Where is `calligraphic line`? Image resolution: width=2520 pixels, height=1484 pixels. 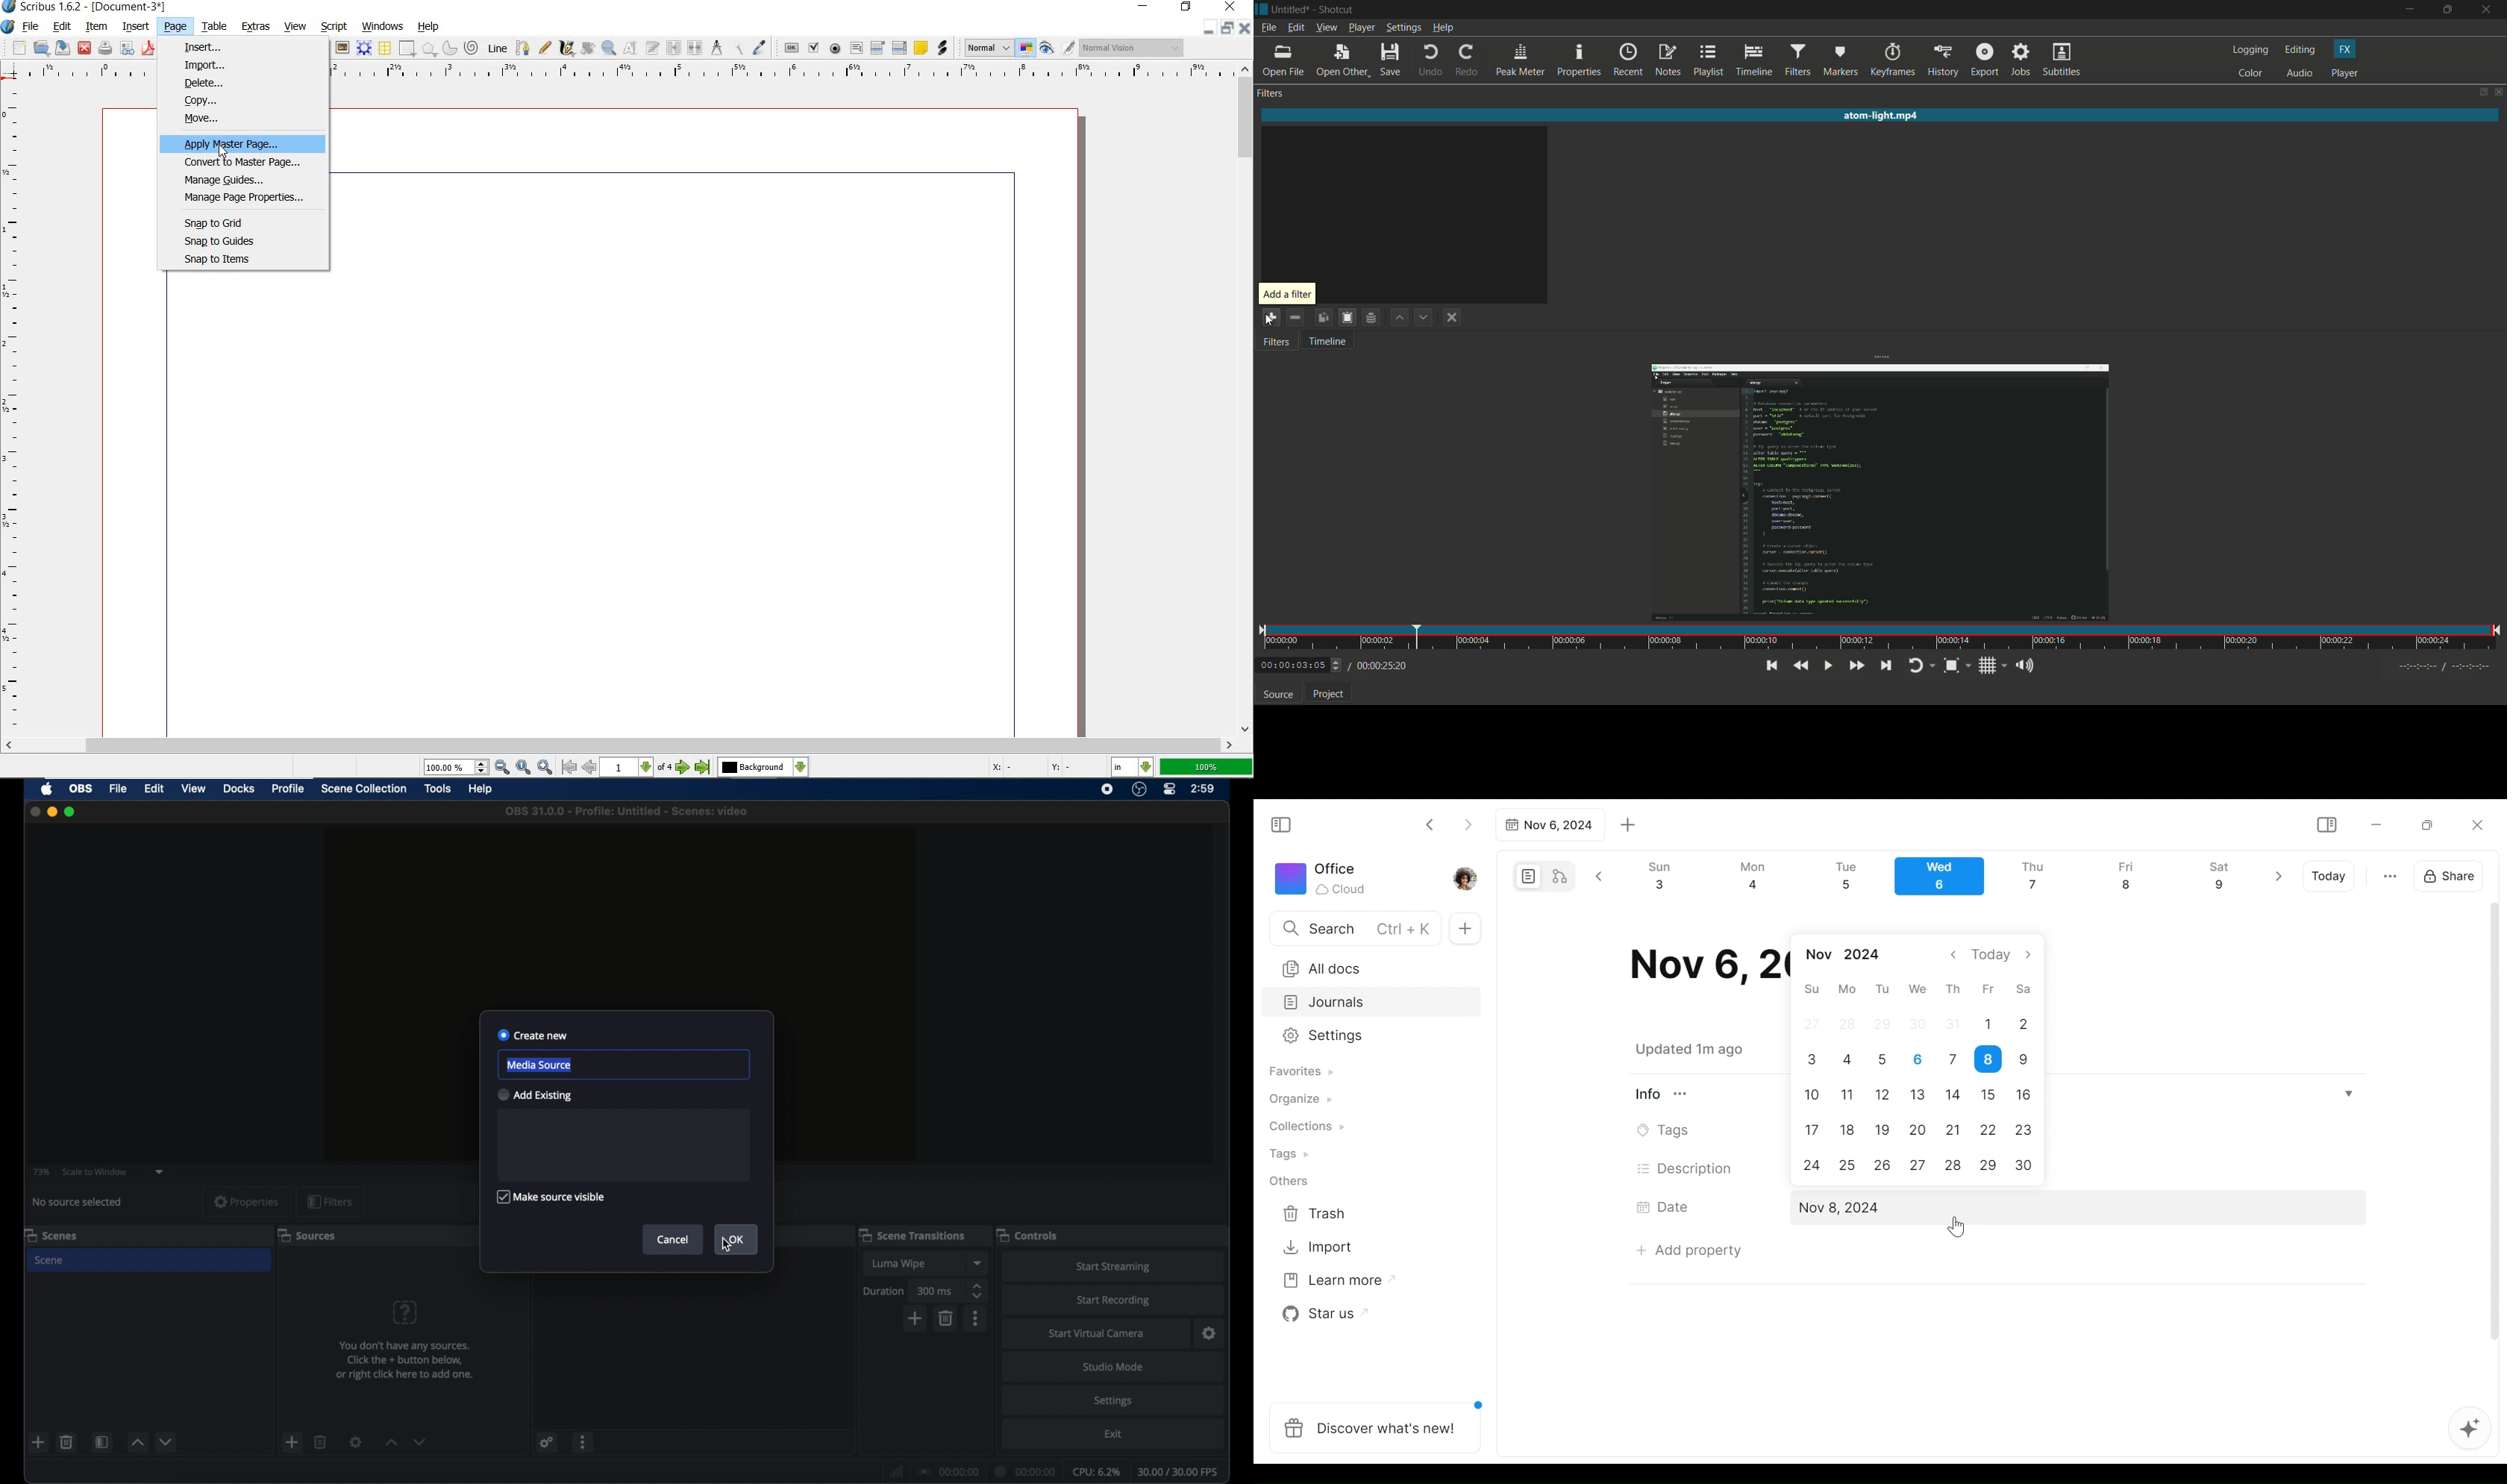 calligraphic line is located at coordinates (567, 49).